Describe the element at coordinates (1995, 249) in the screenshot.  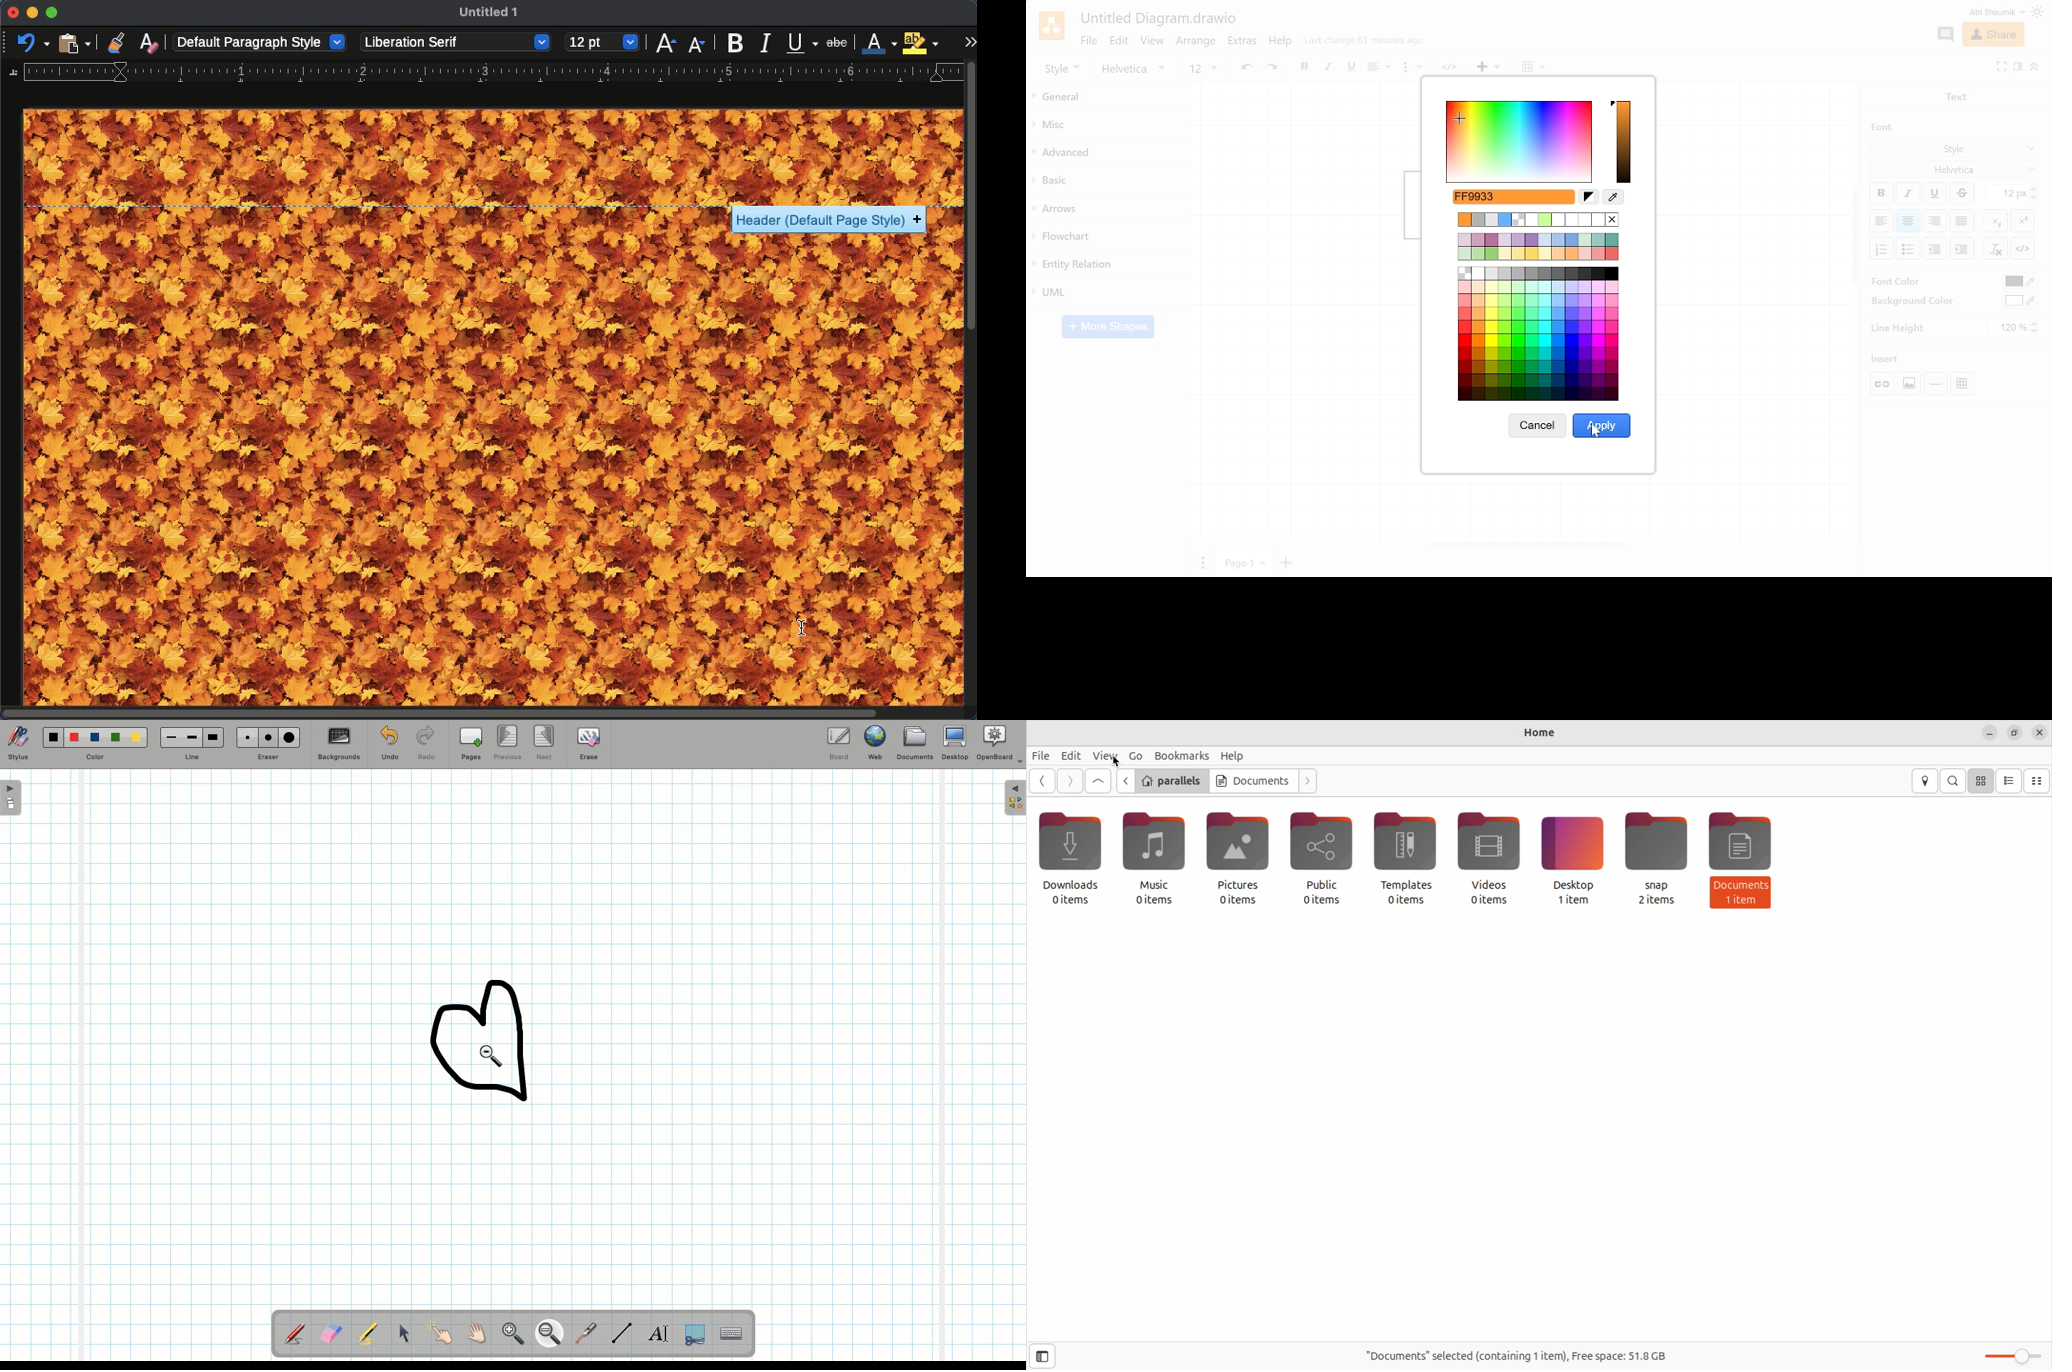
I see `CLear formatting` at that location.